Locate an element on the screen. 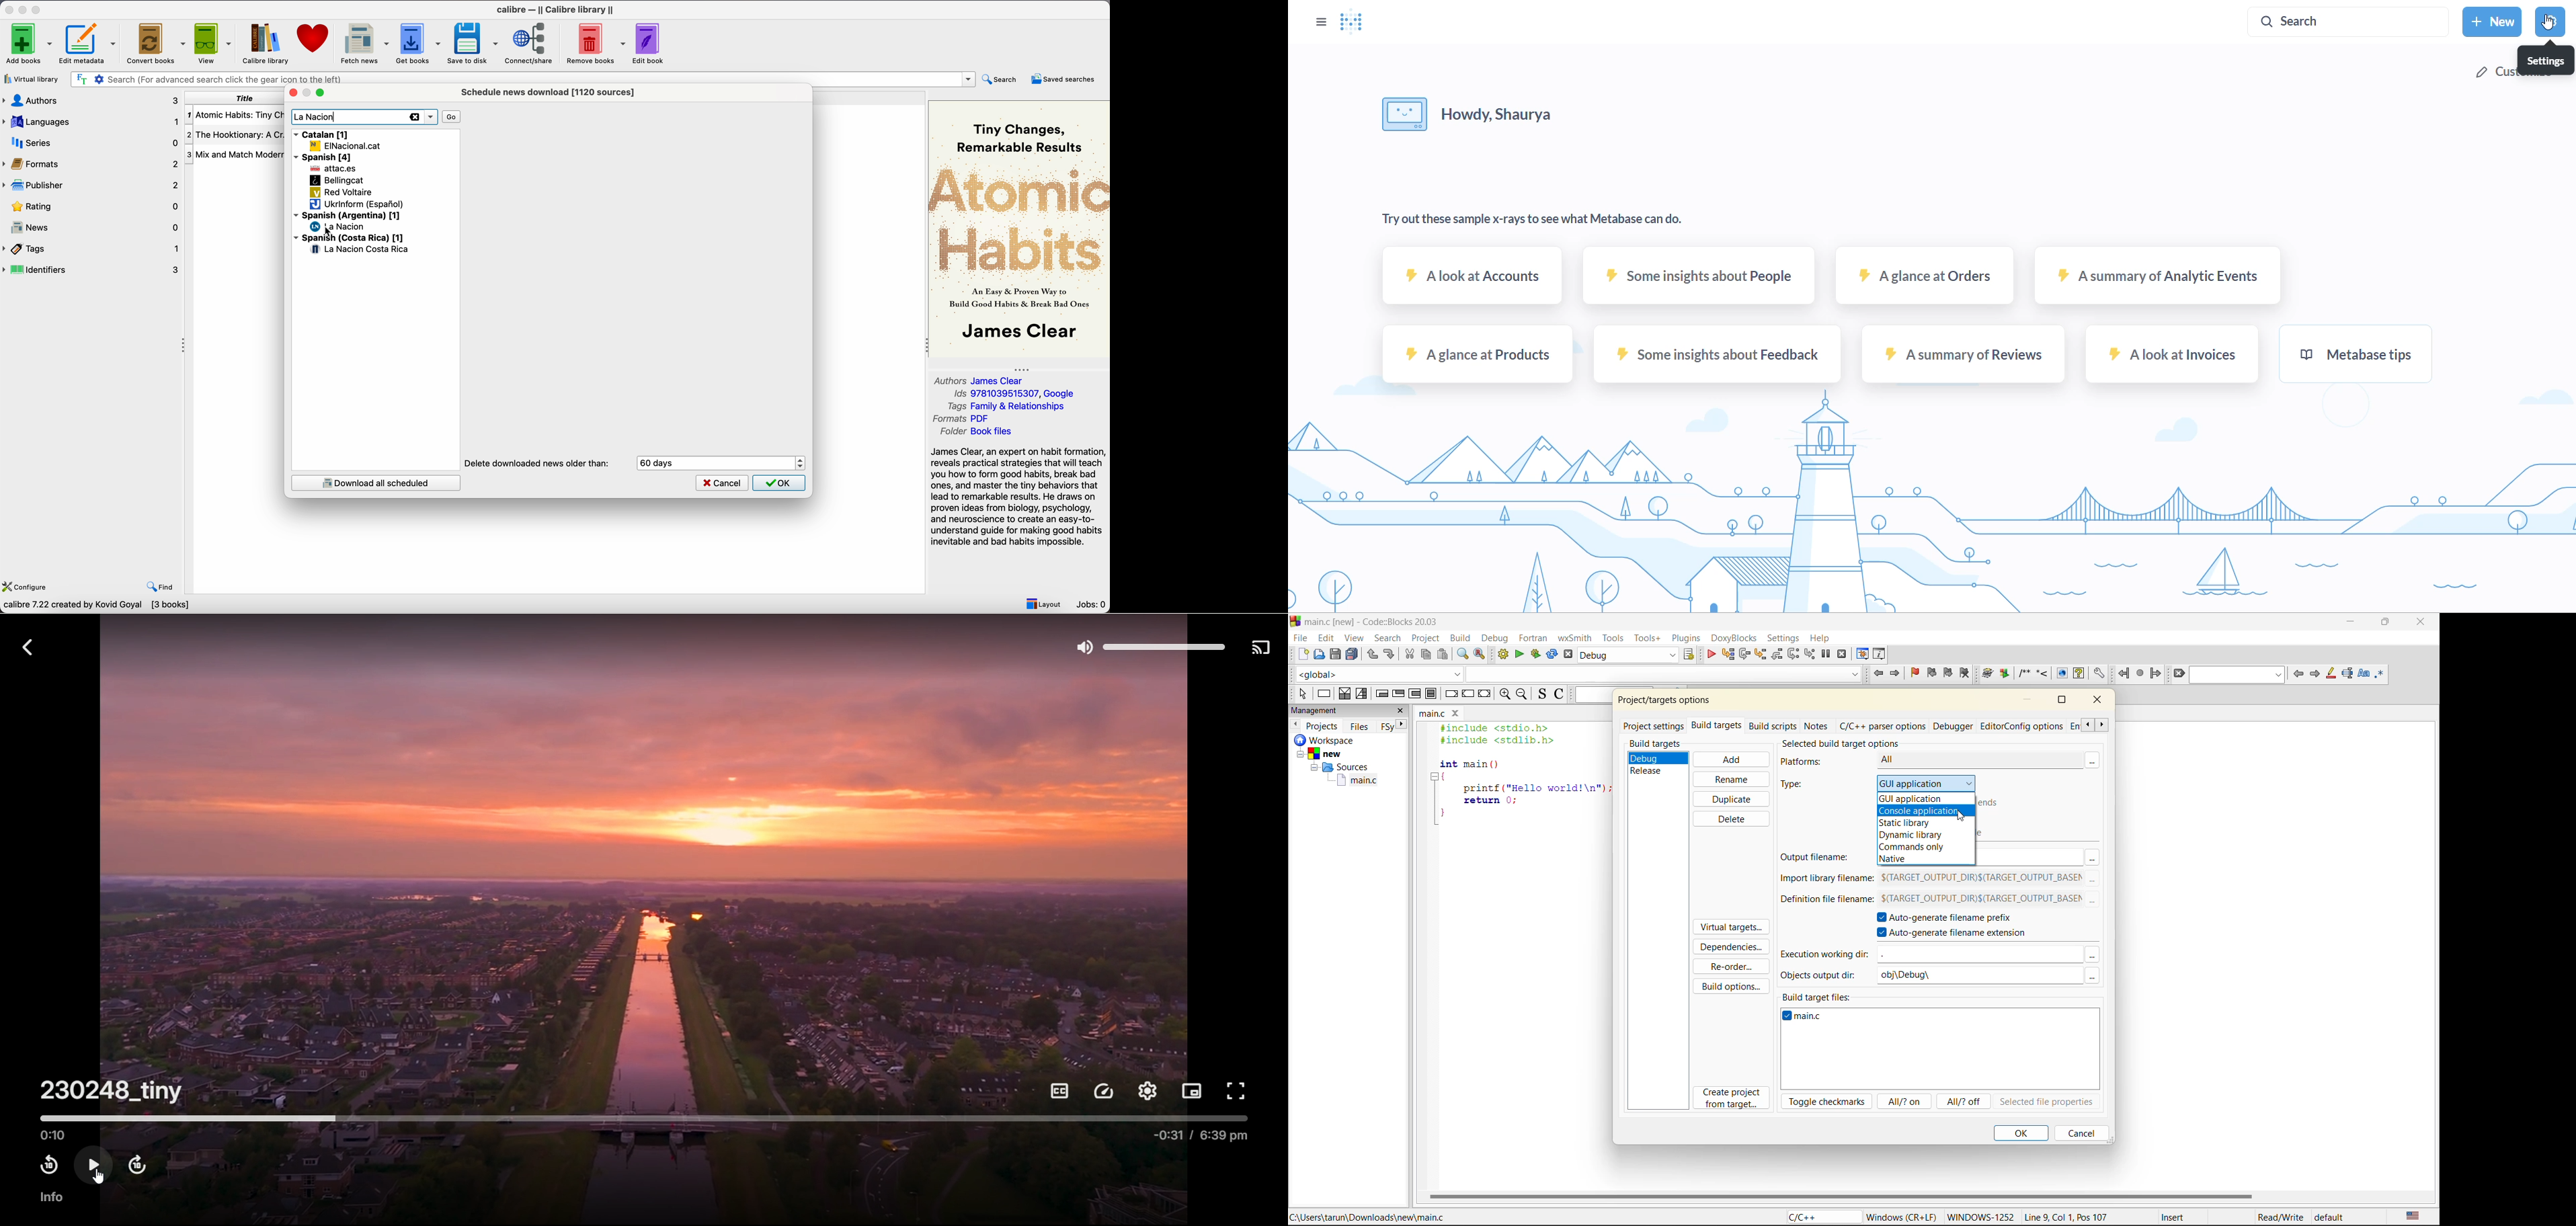  horizontal scroll bar is located at coordinates (1842, 1195).